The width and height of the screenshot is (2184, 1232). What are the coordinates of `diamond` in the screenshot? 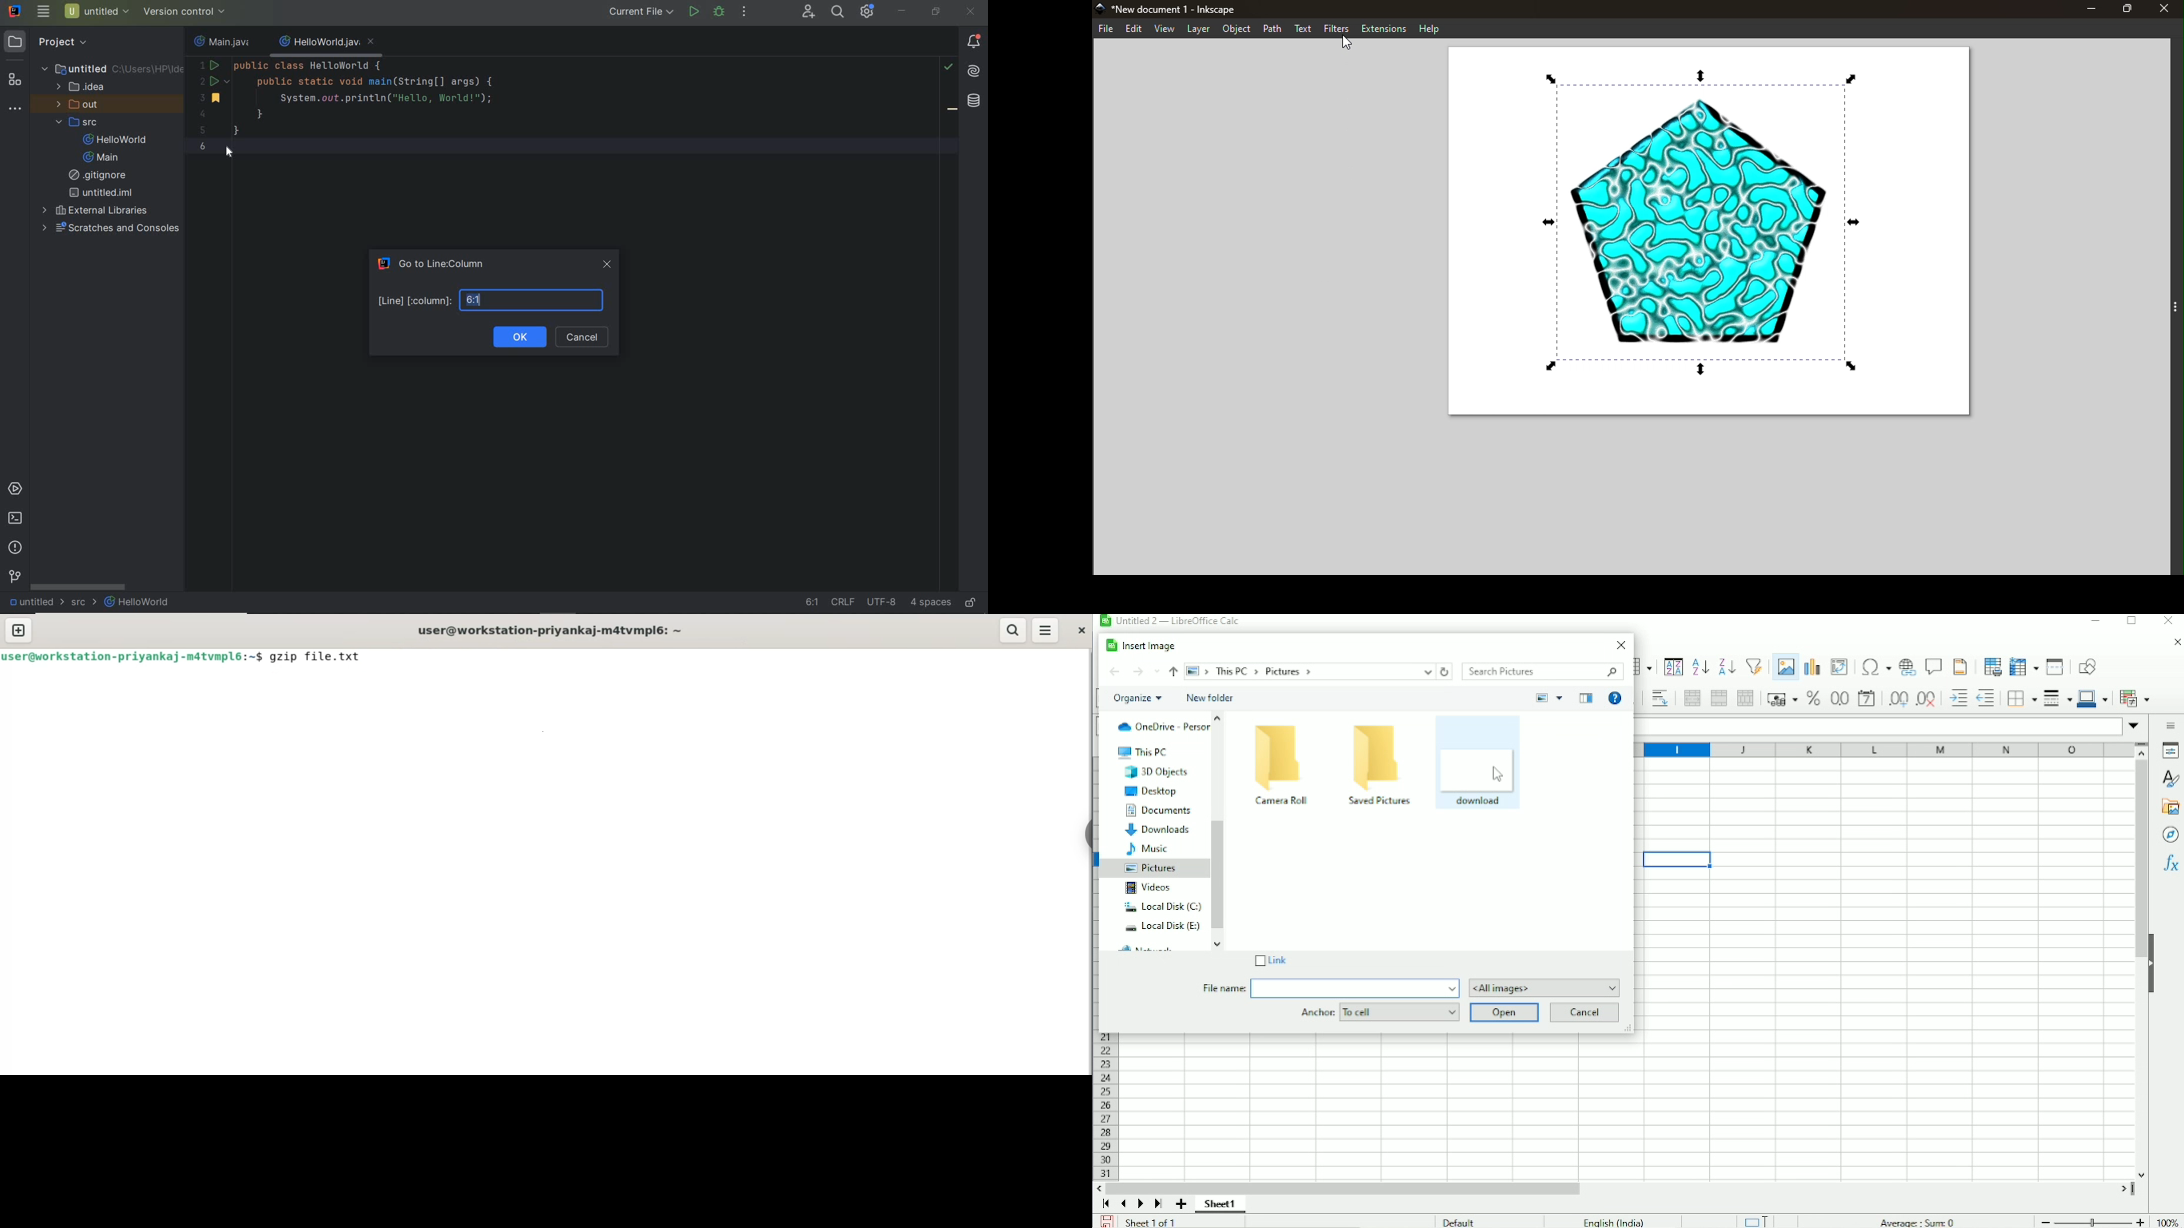 It's located at (1460, 761).